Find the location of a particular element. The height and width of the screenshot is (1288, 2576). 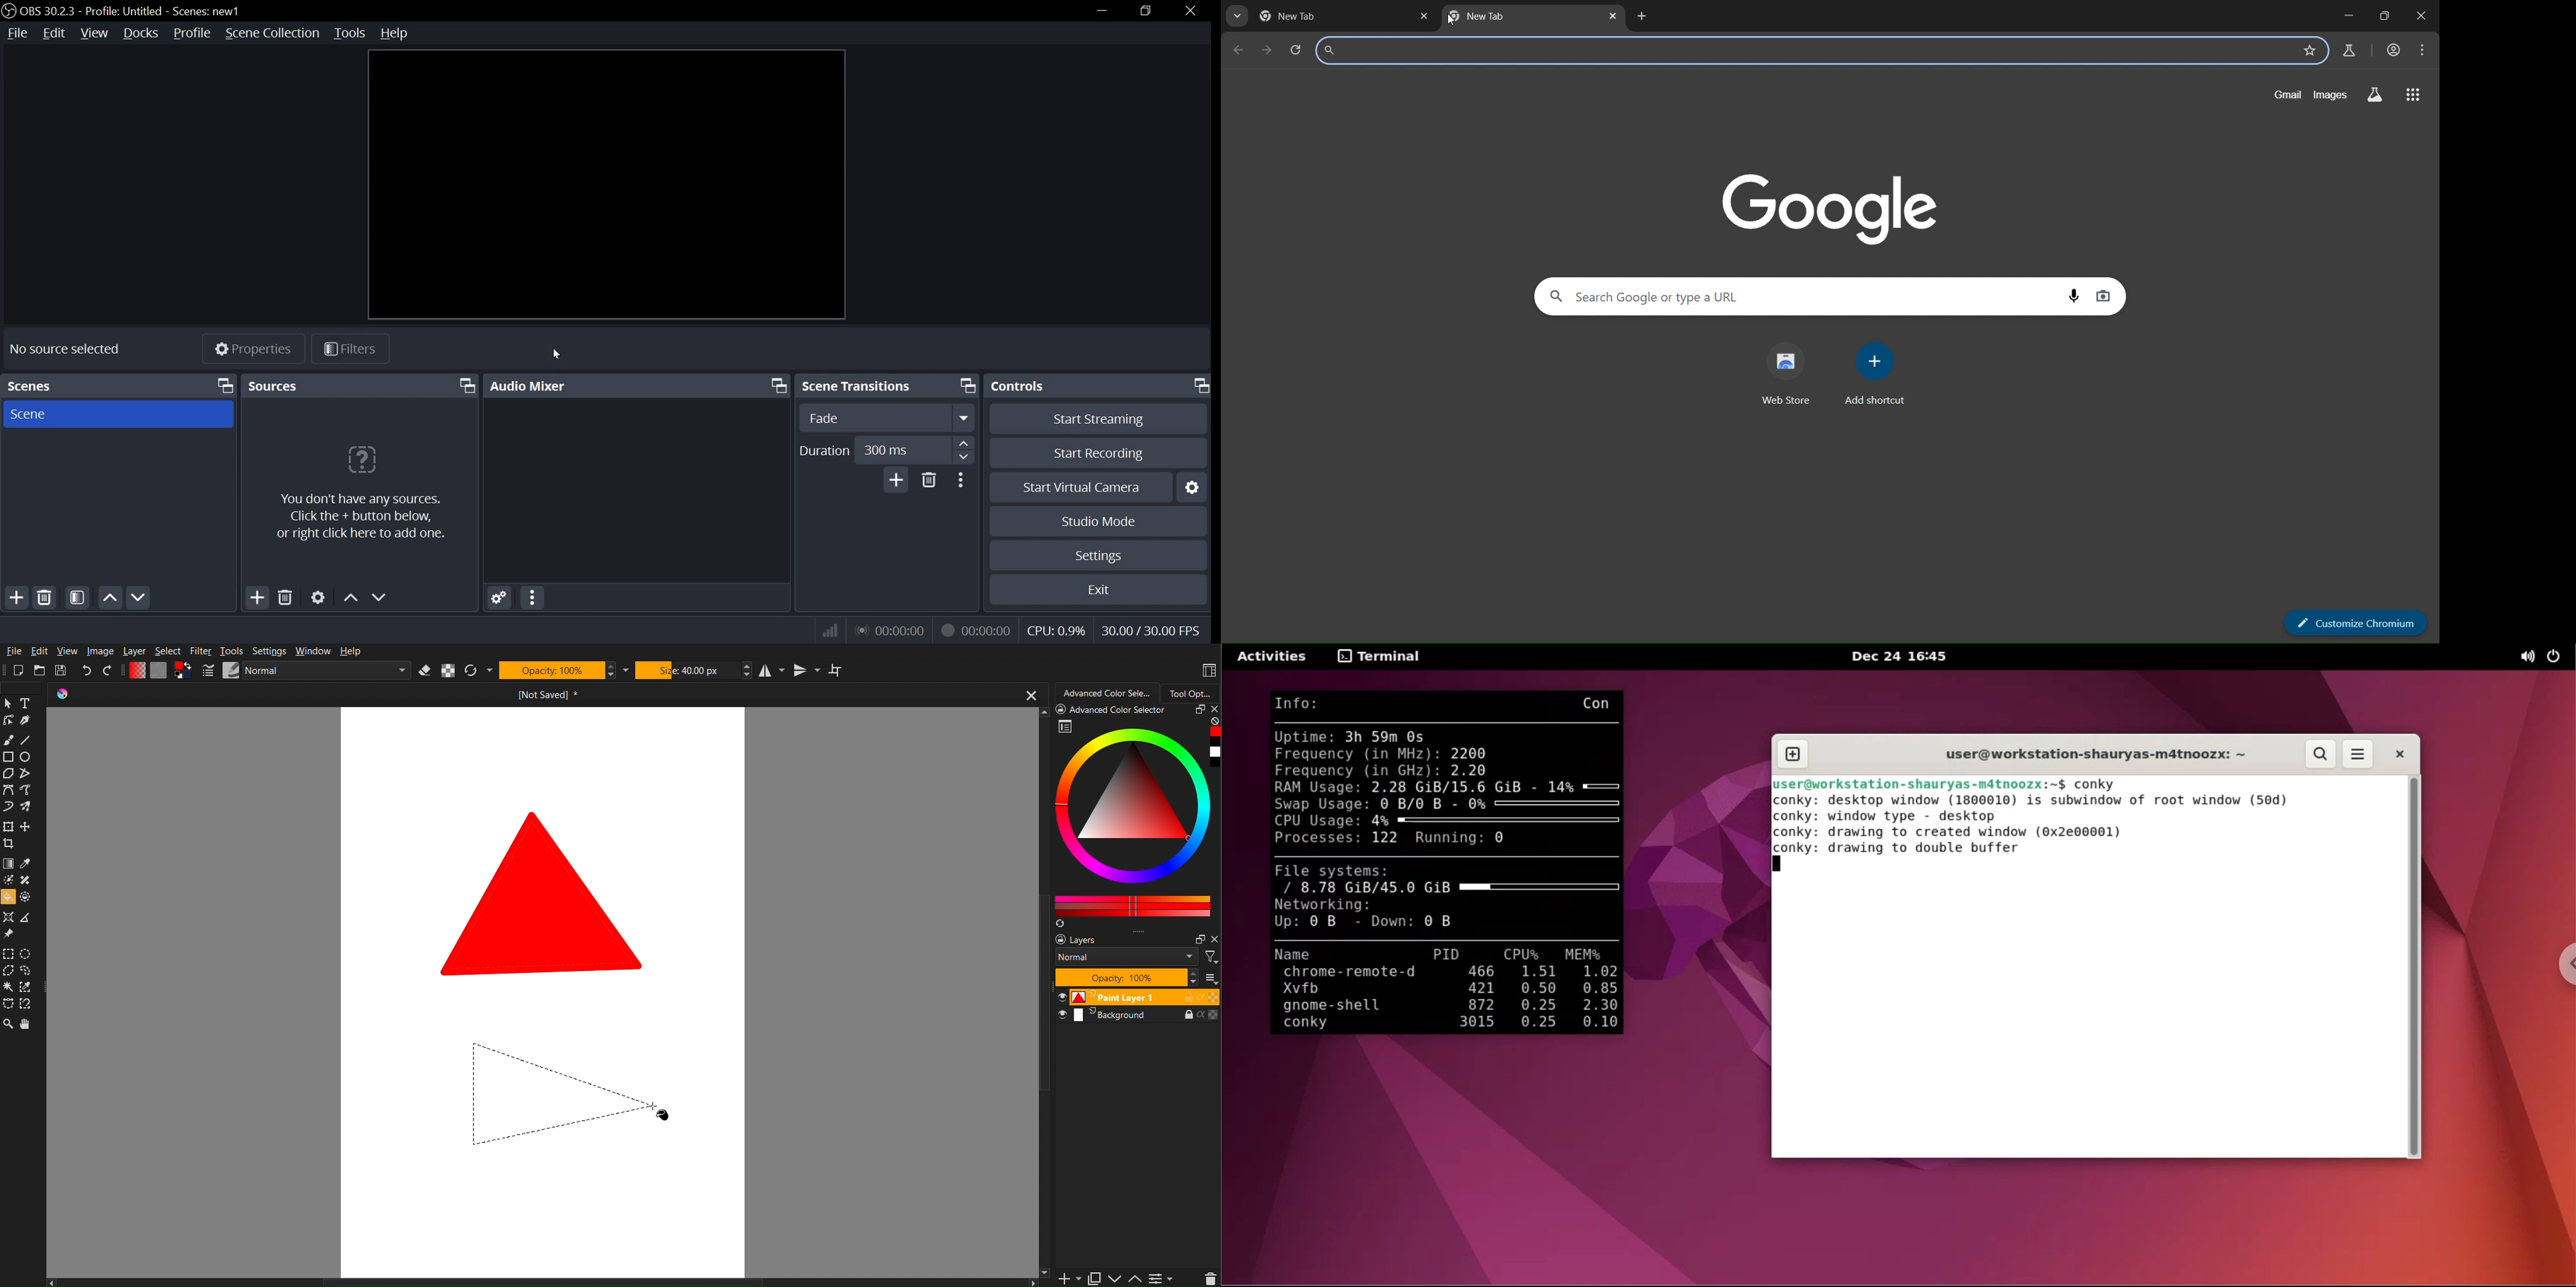

Color Settings is located at coordinates (160, 671).